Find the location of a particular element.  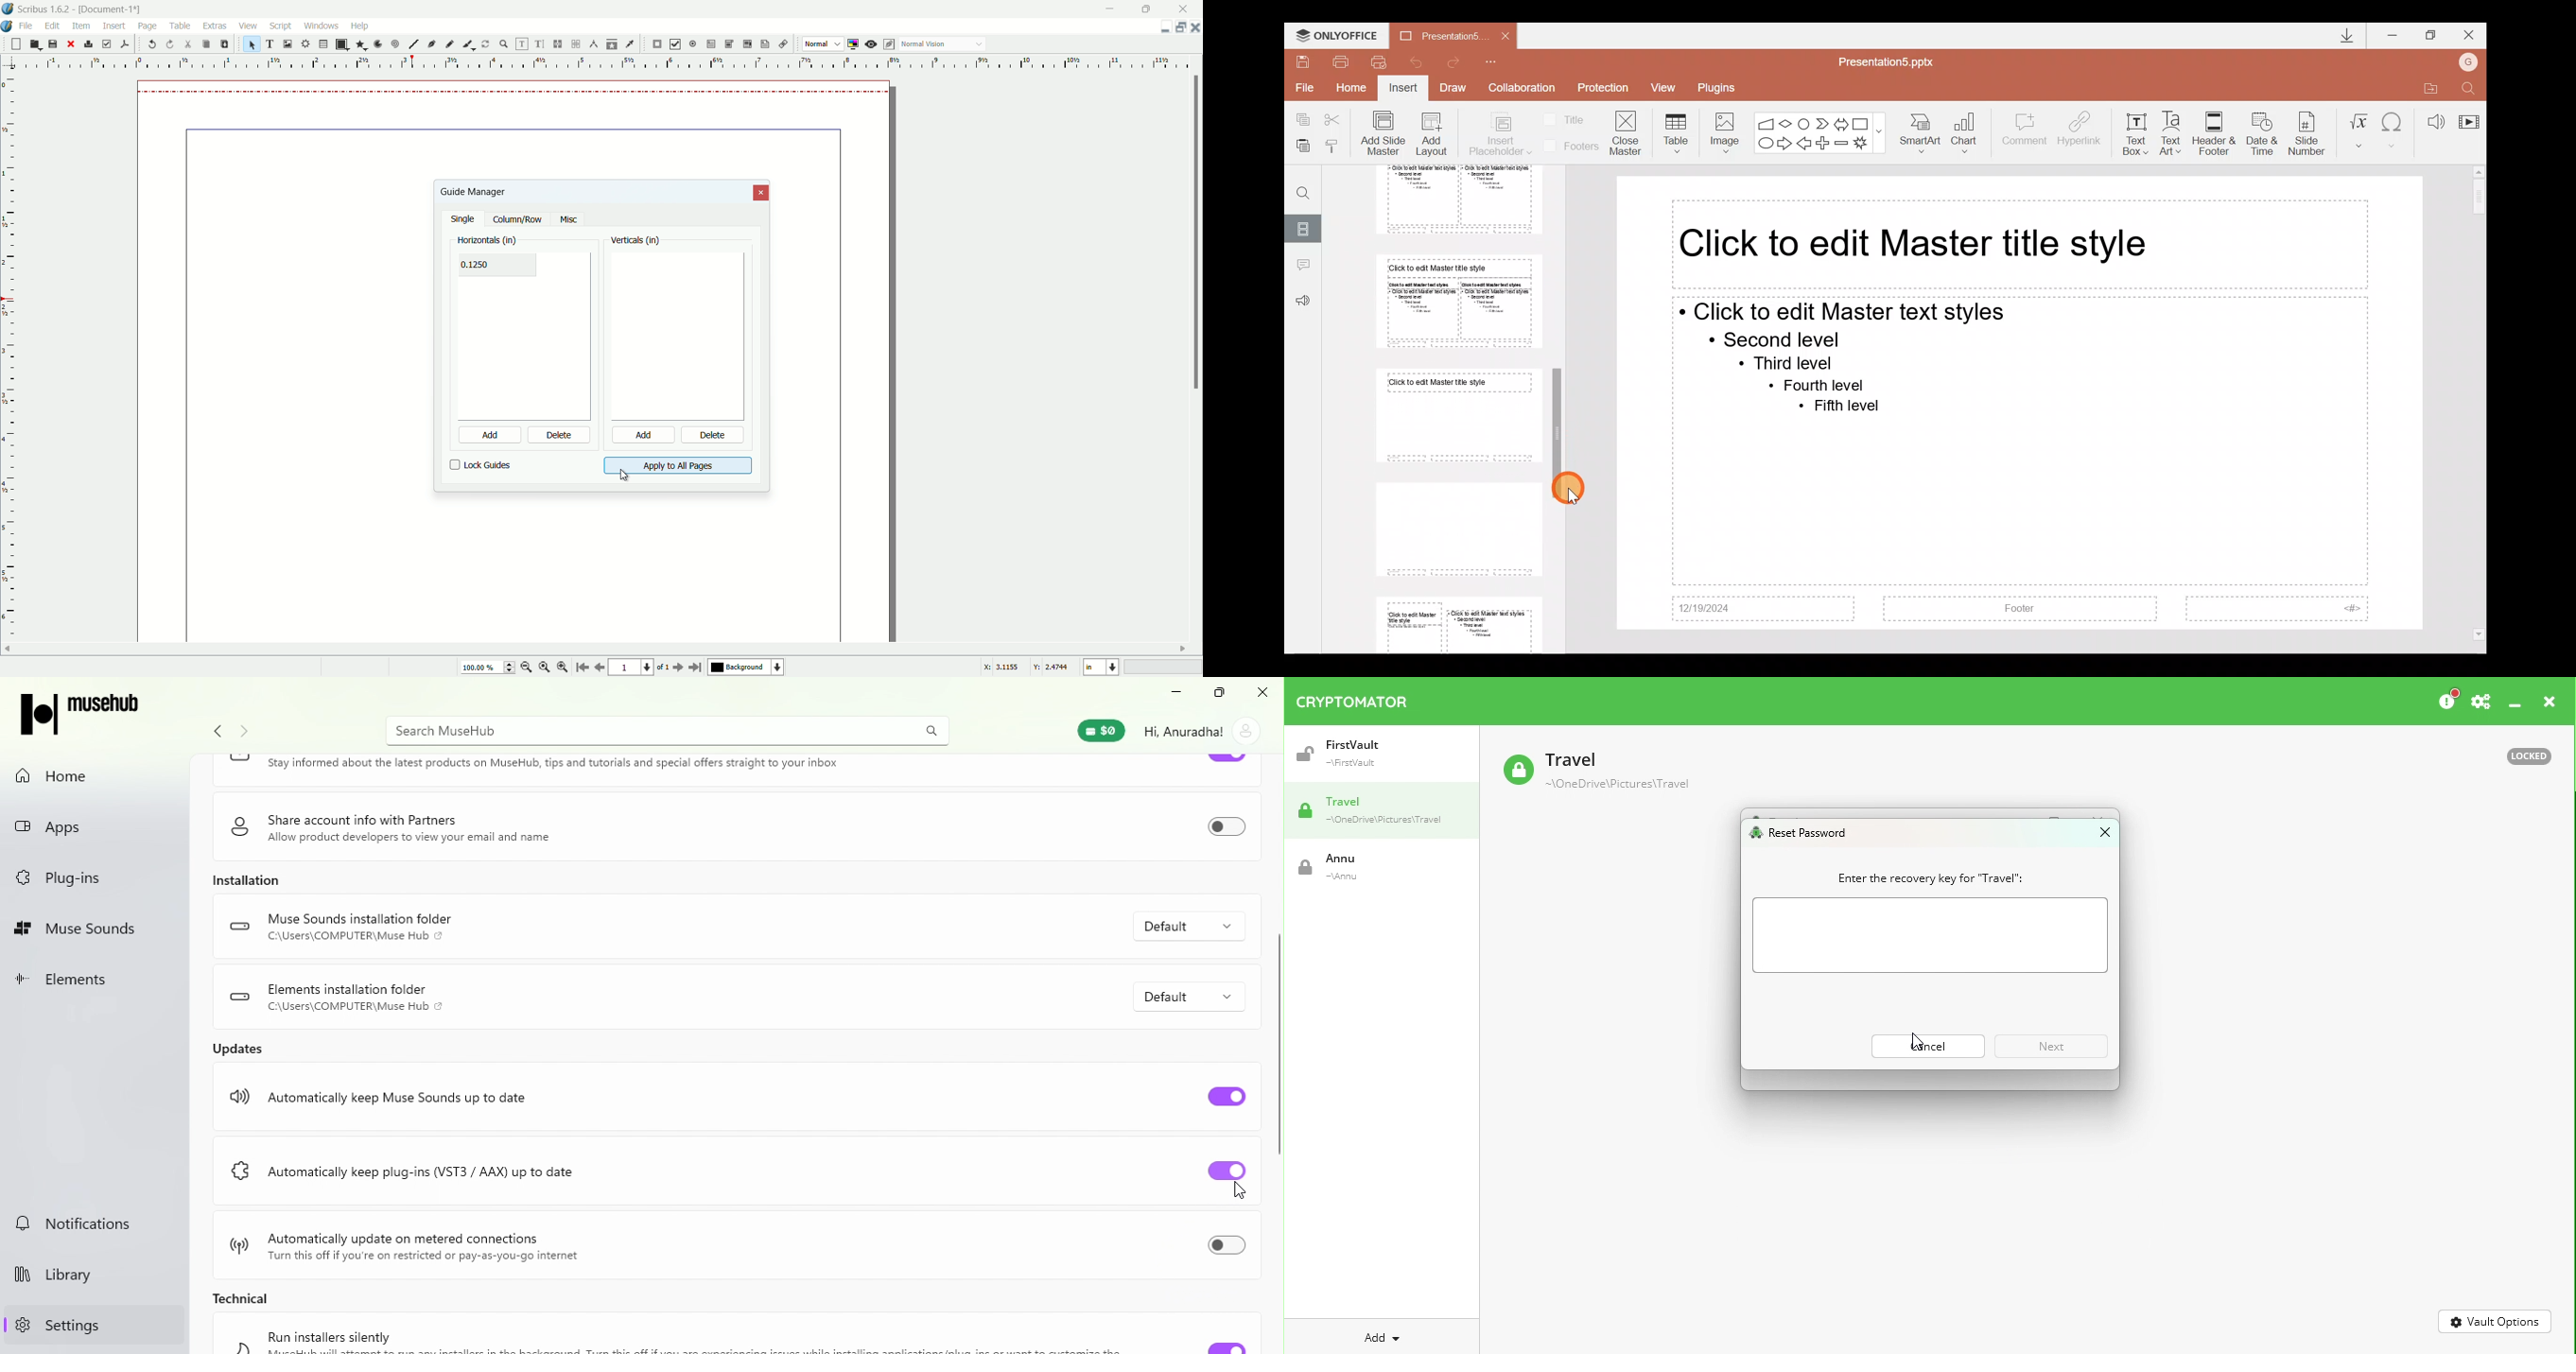

spiral is located at coordinates (396, 45).